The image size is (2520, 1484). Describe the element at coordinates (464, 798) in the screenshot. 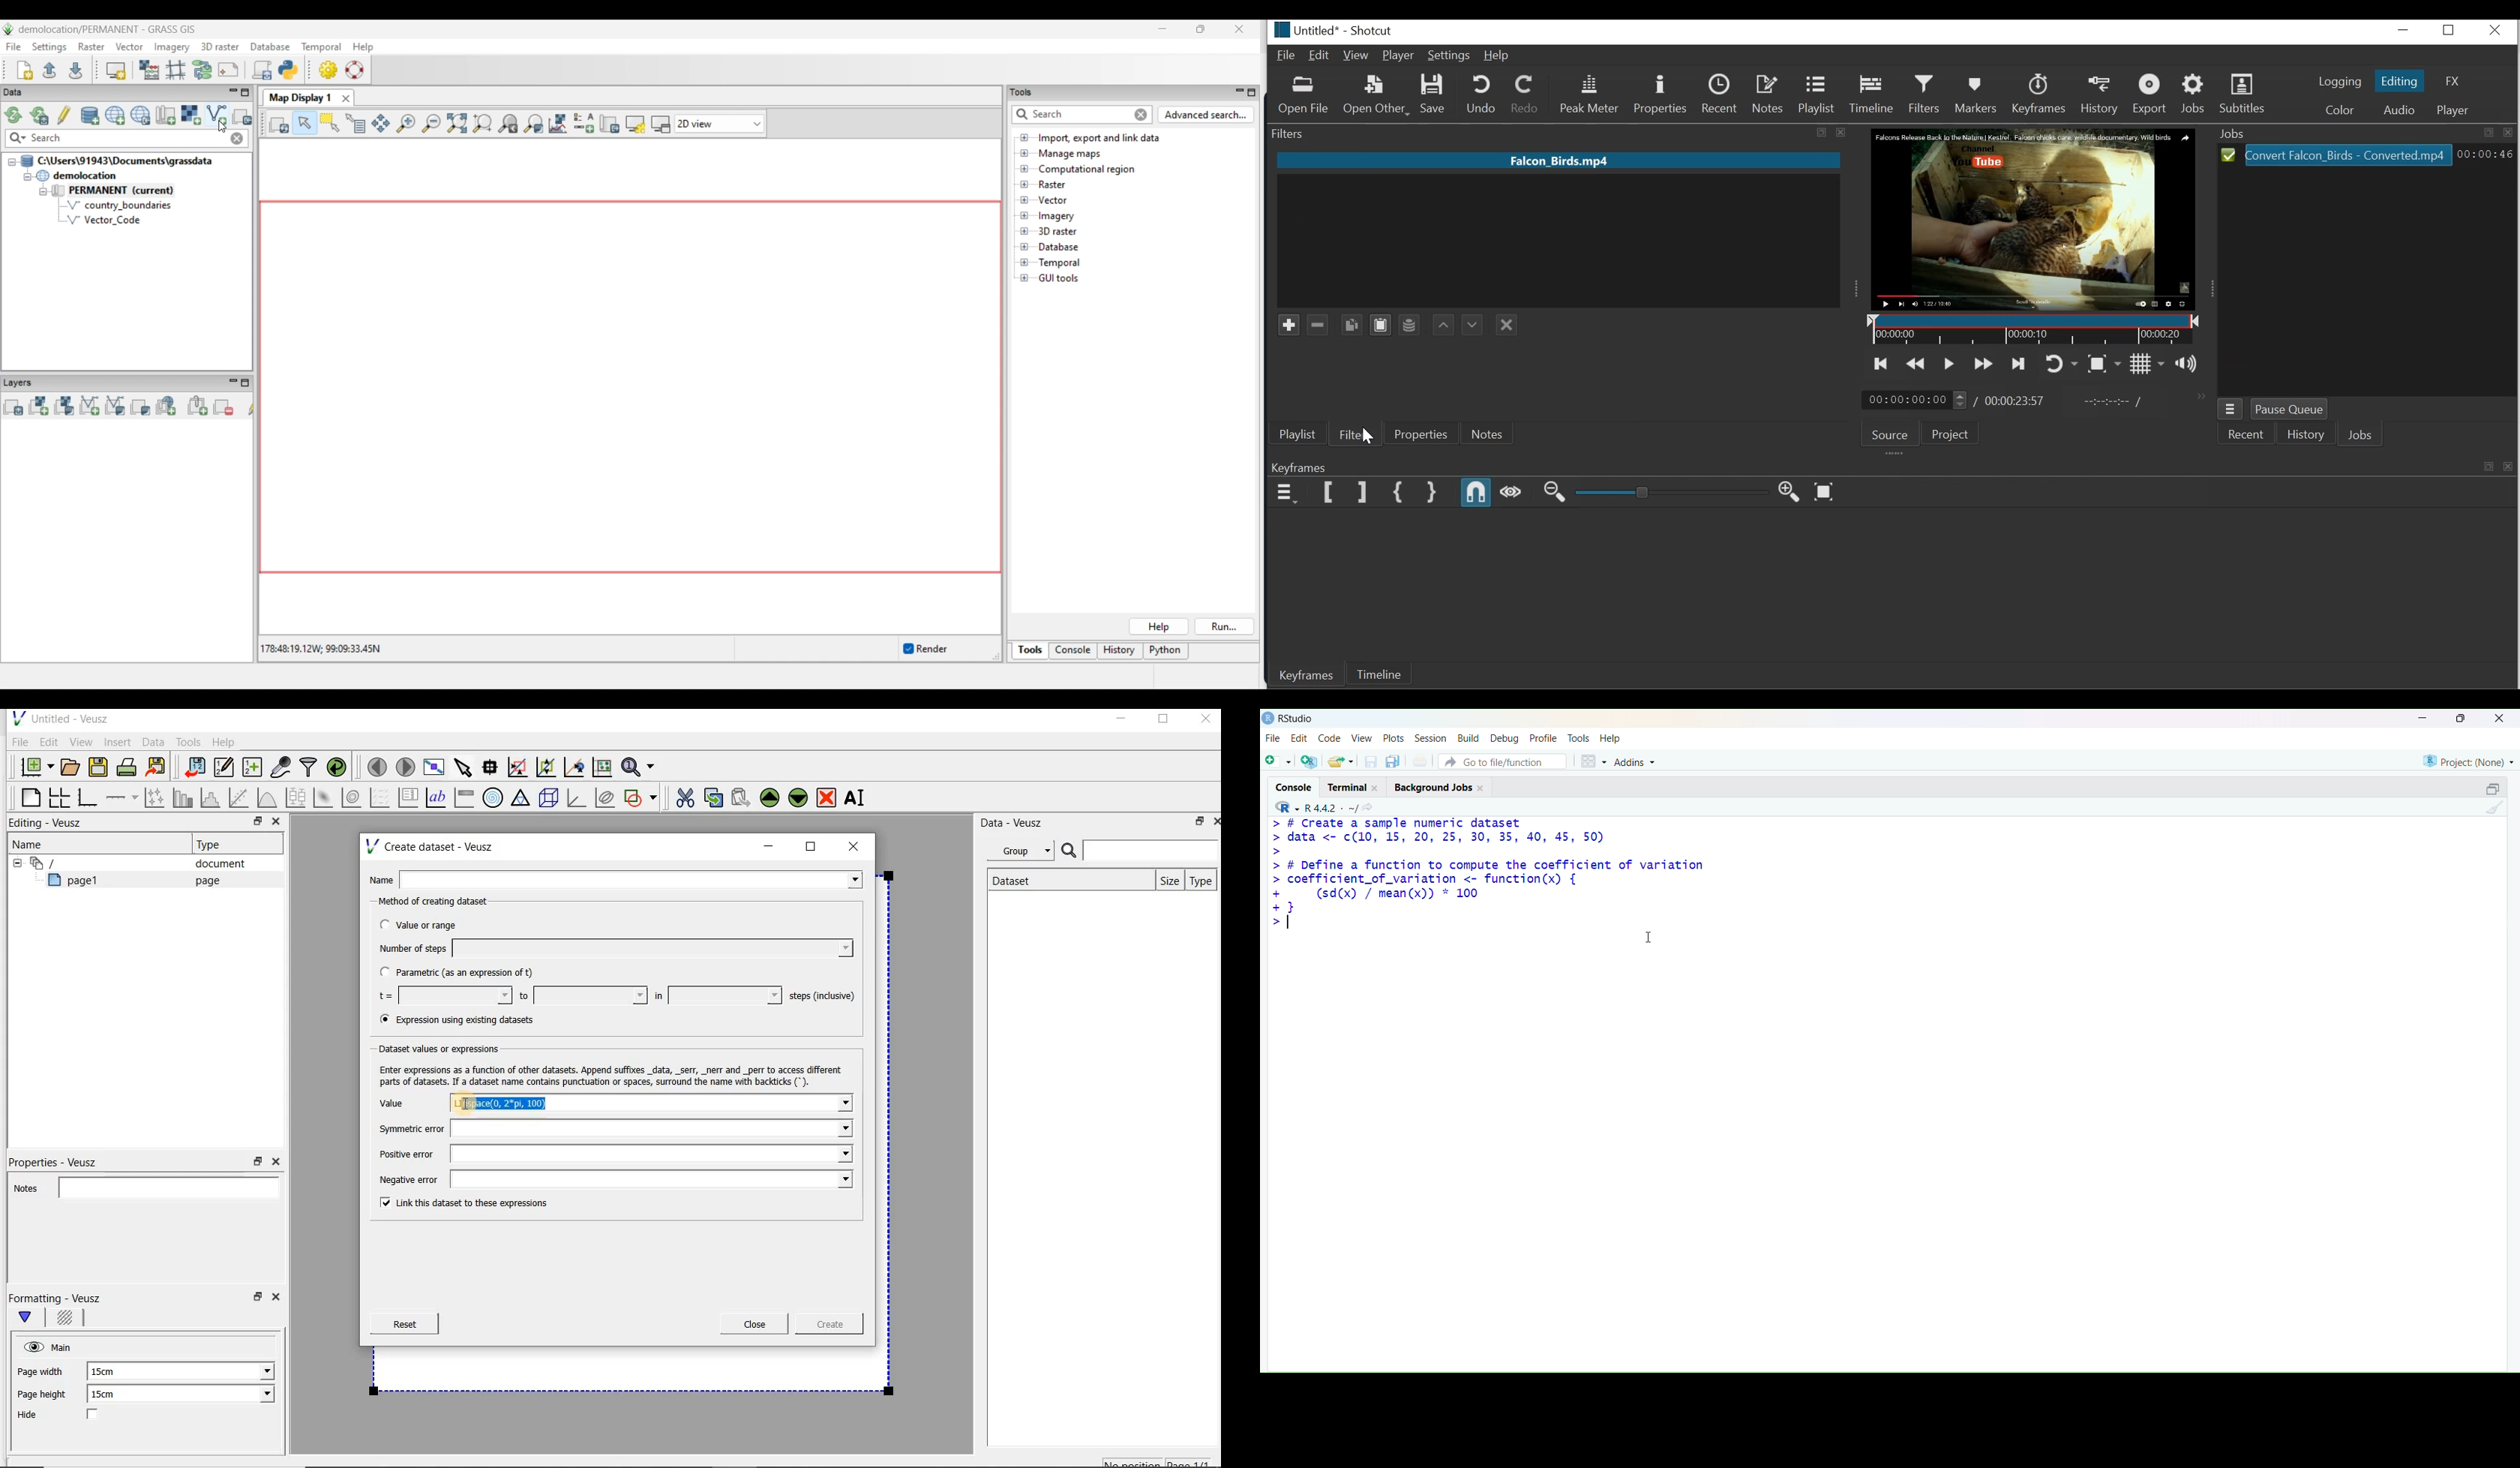

I see `image color bar` at that location.